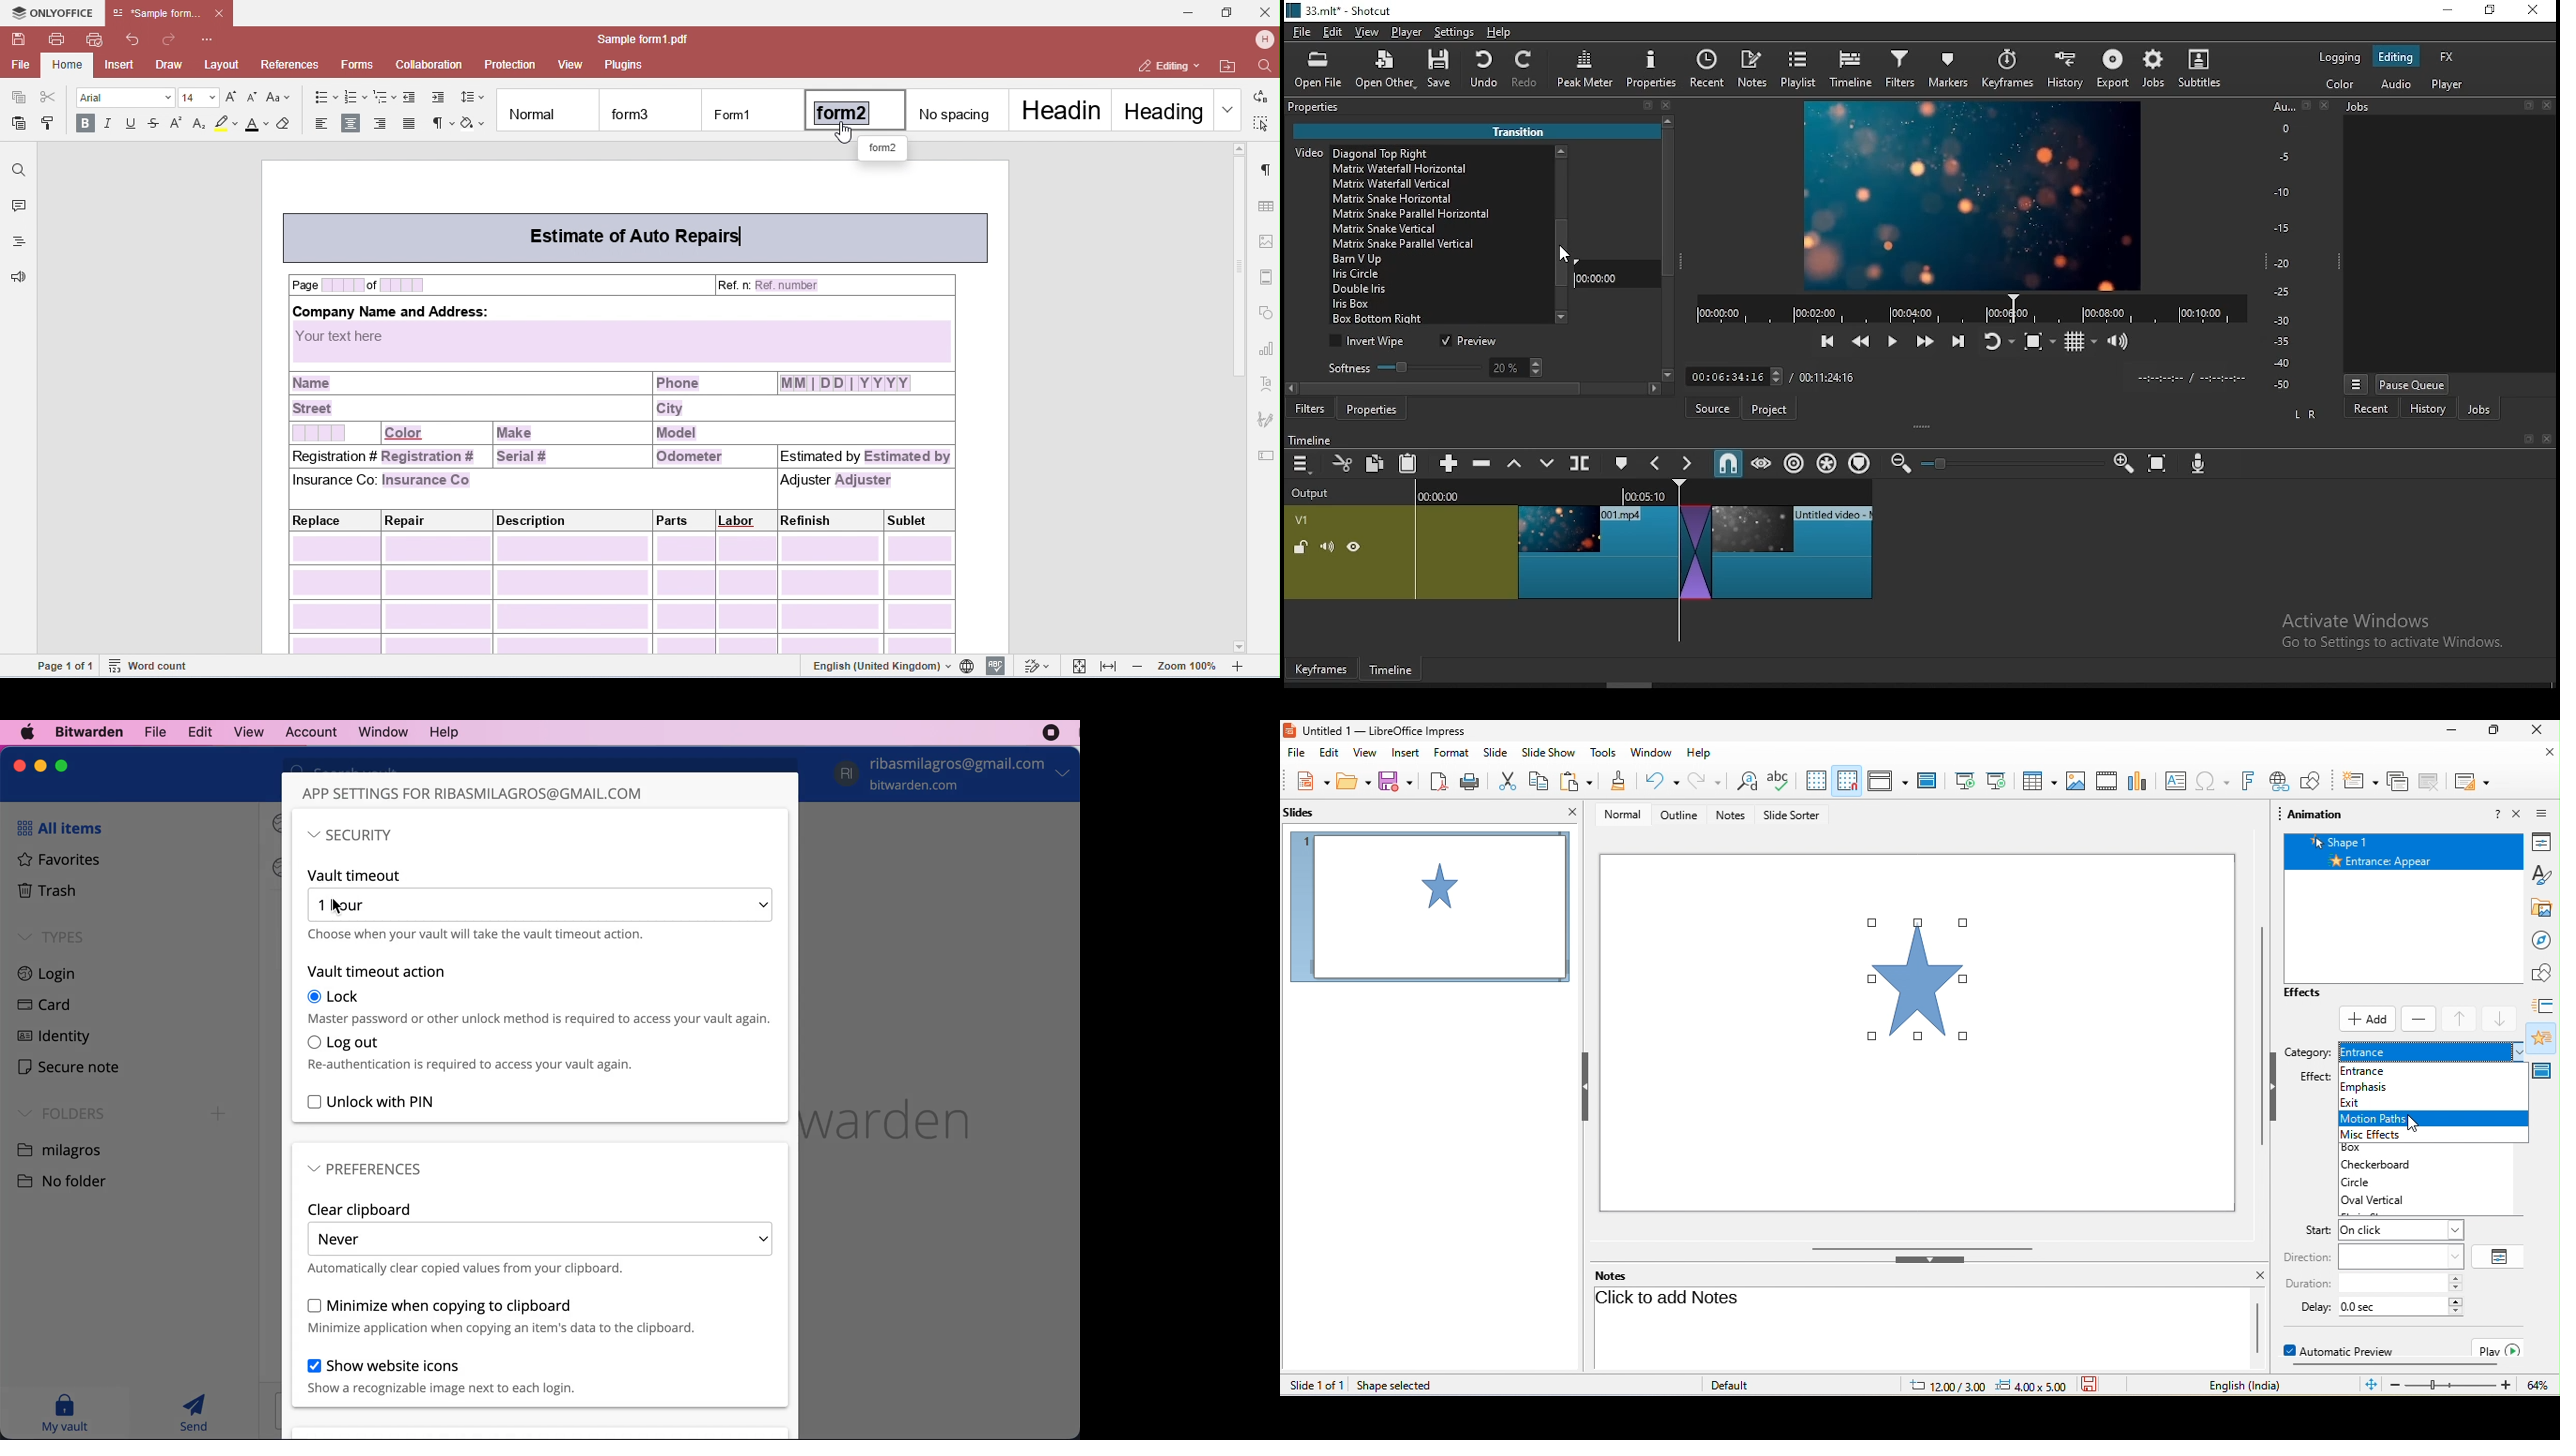  Describe the element at coordinates (1966, 308) in the screenshot. I see `timer` at that location.